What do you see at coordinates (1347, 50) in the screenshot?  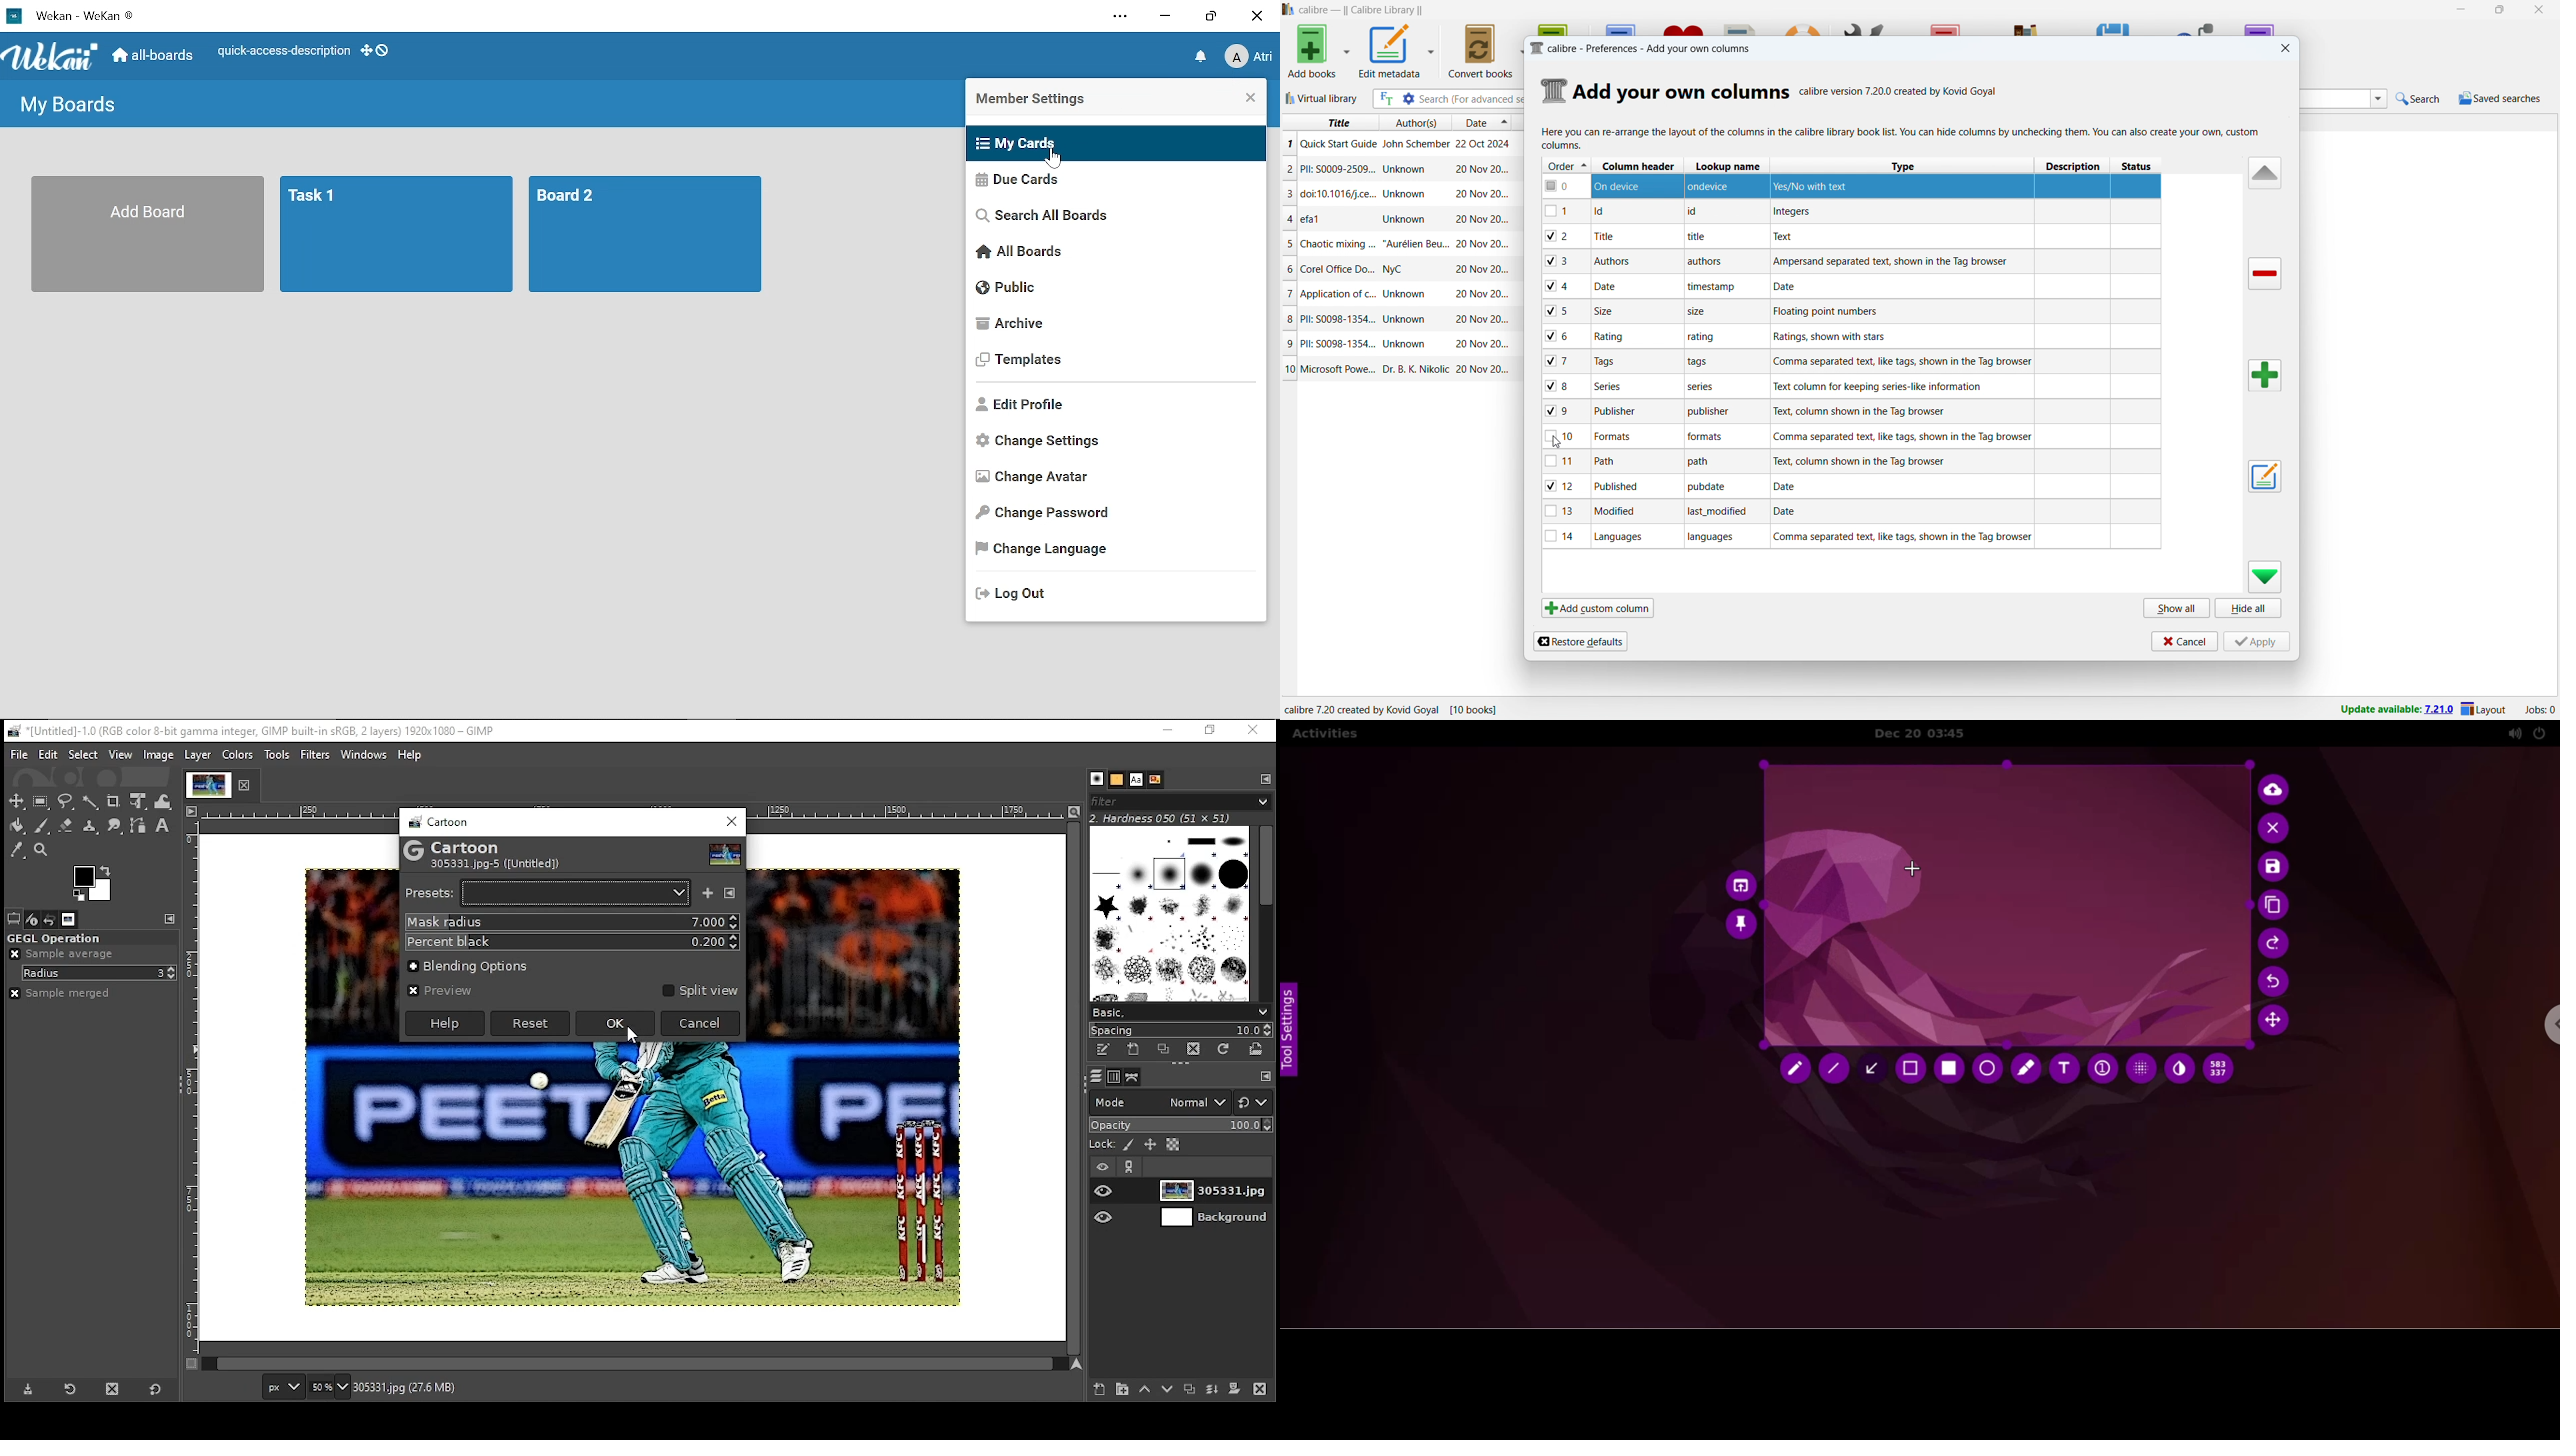 I see `add books options` at bounding box center [1347, 50].